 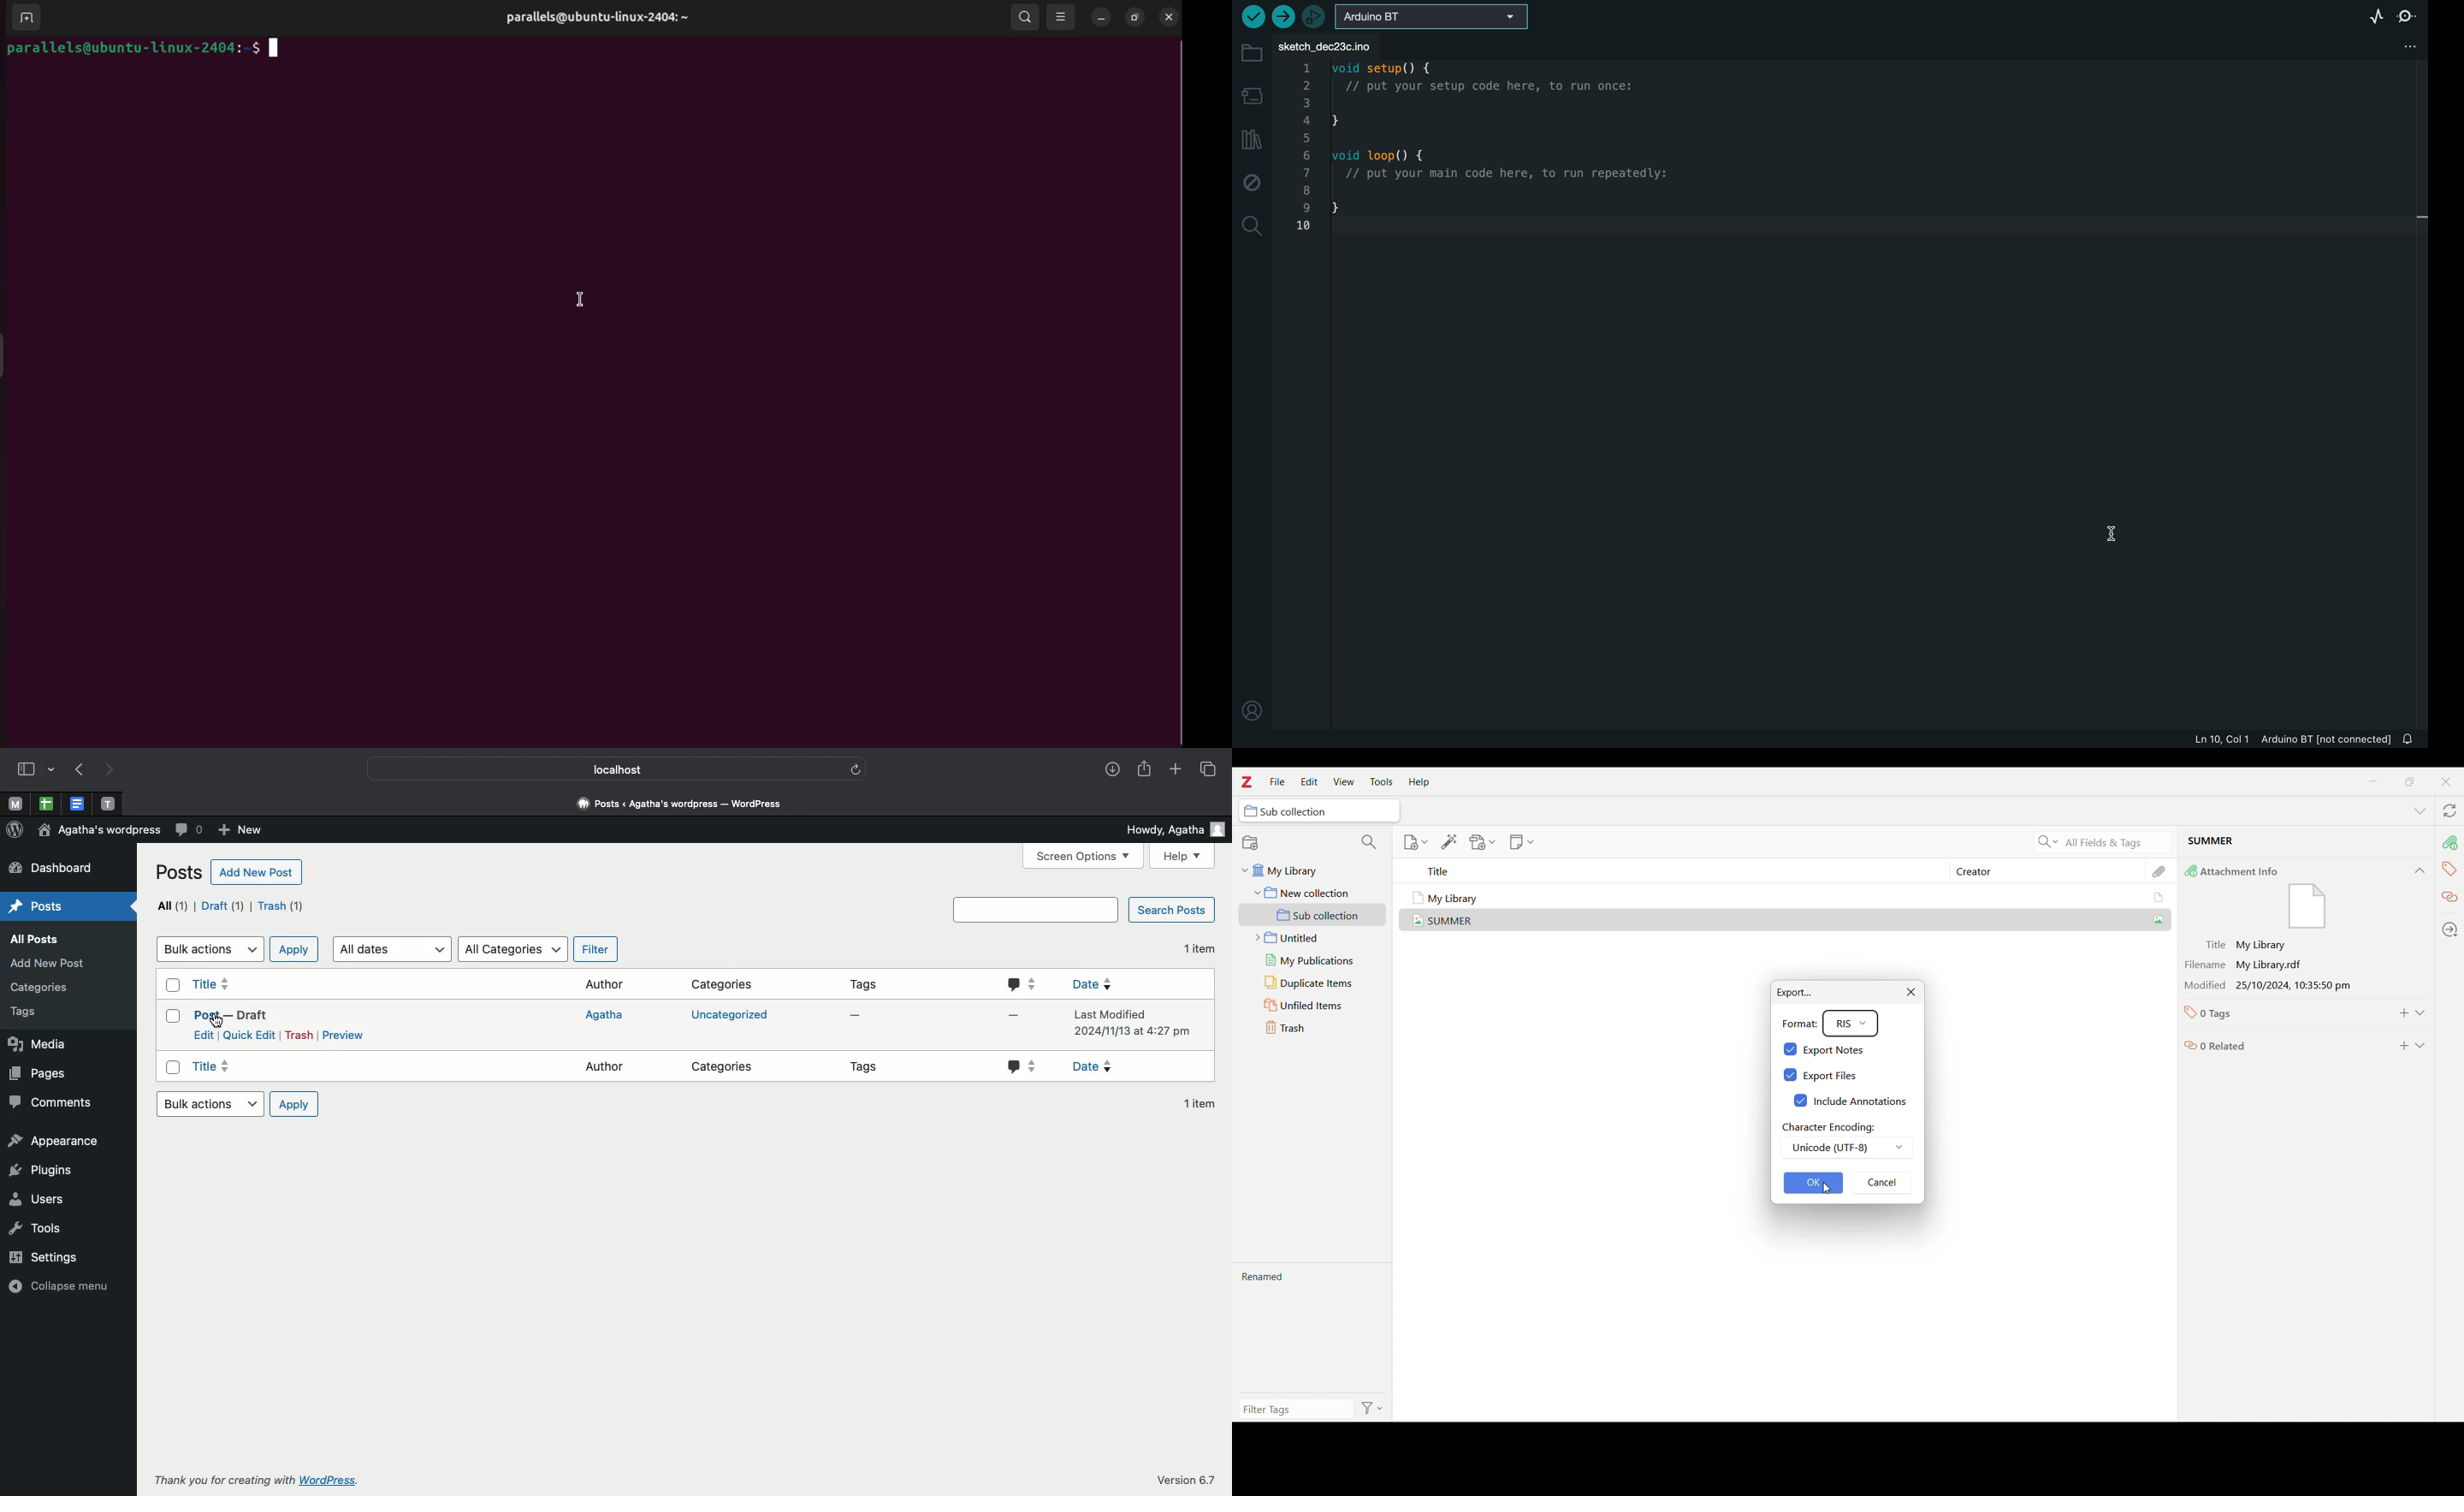 What do you see at coordinates (395, 947) in the screenshot?
I see `All dates` at bounding box center [395, 947].